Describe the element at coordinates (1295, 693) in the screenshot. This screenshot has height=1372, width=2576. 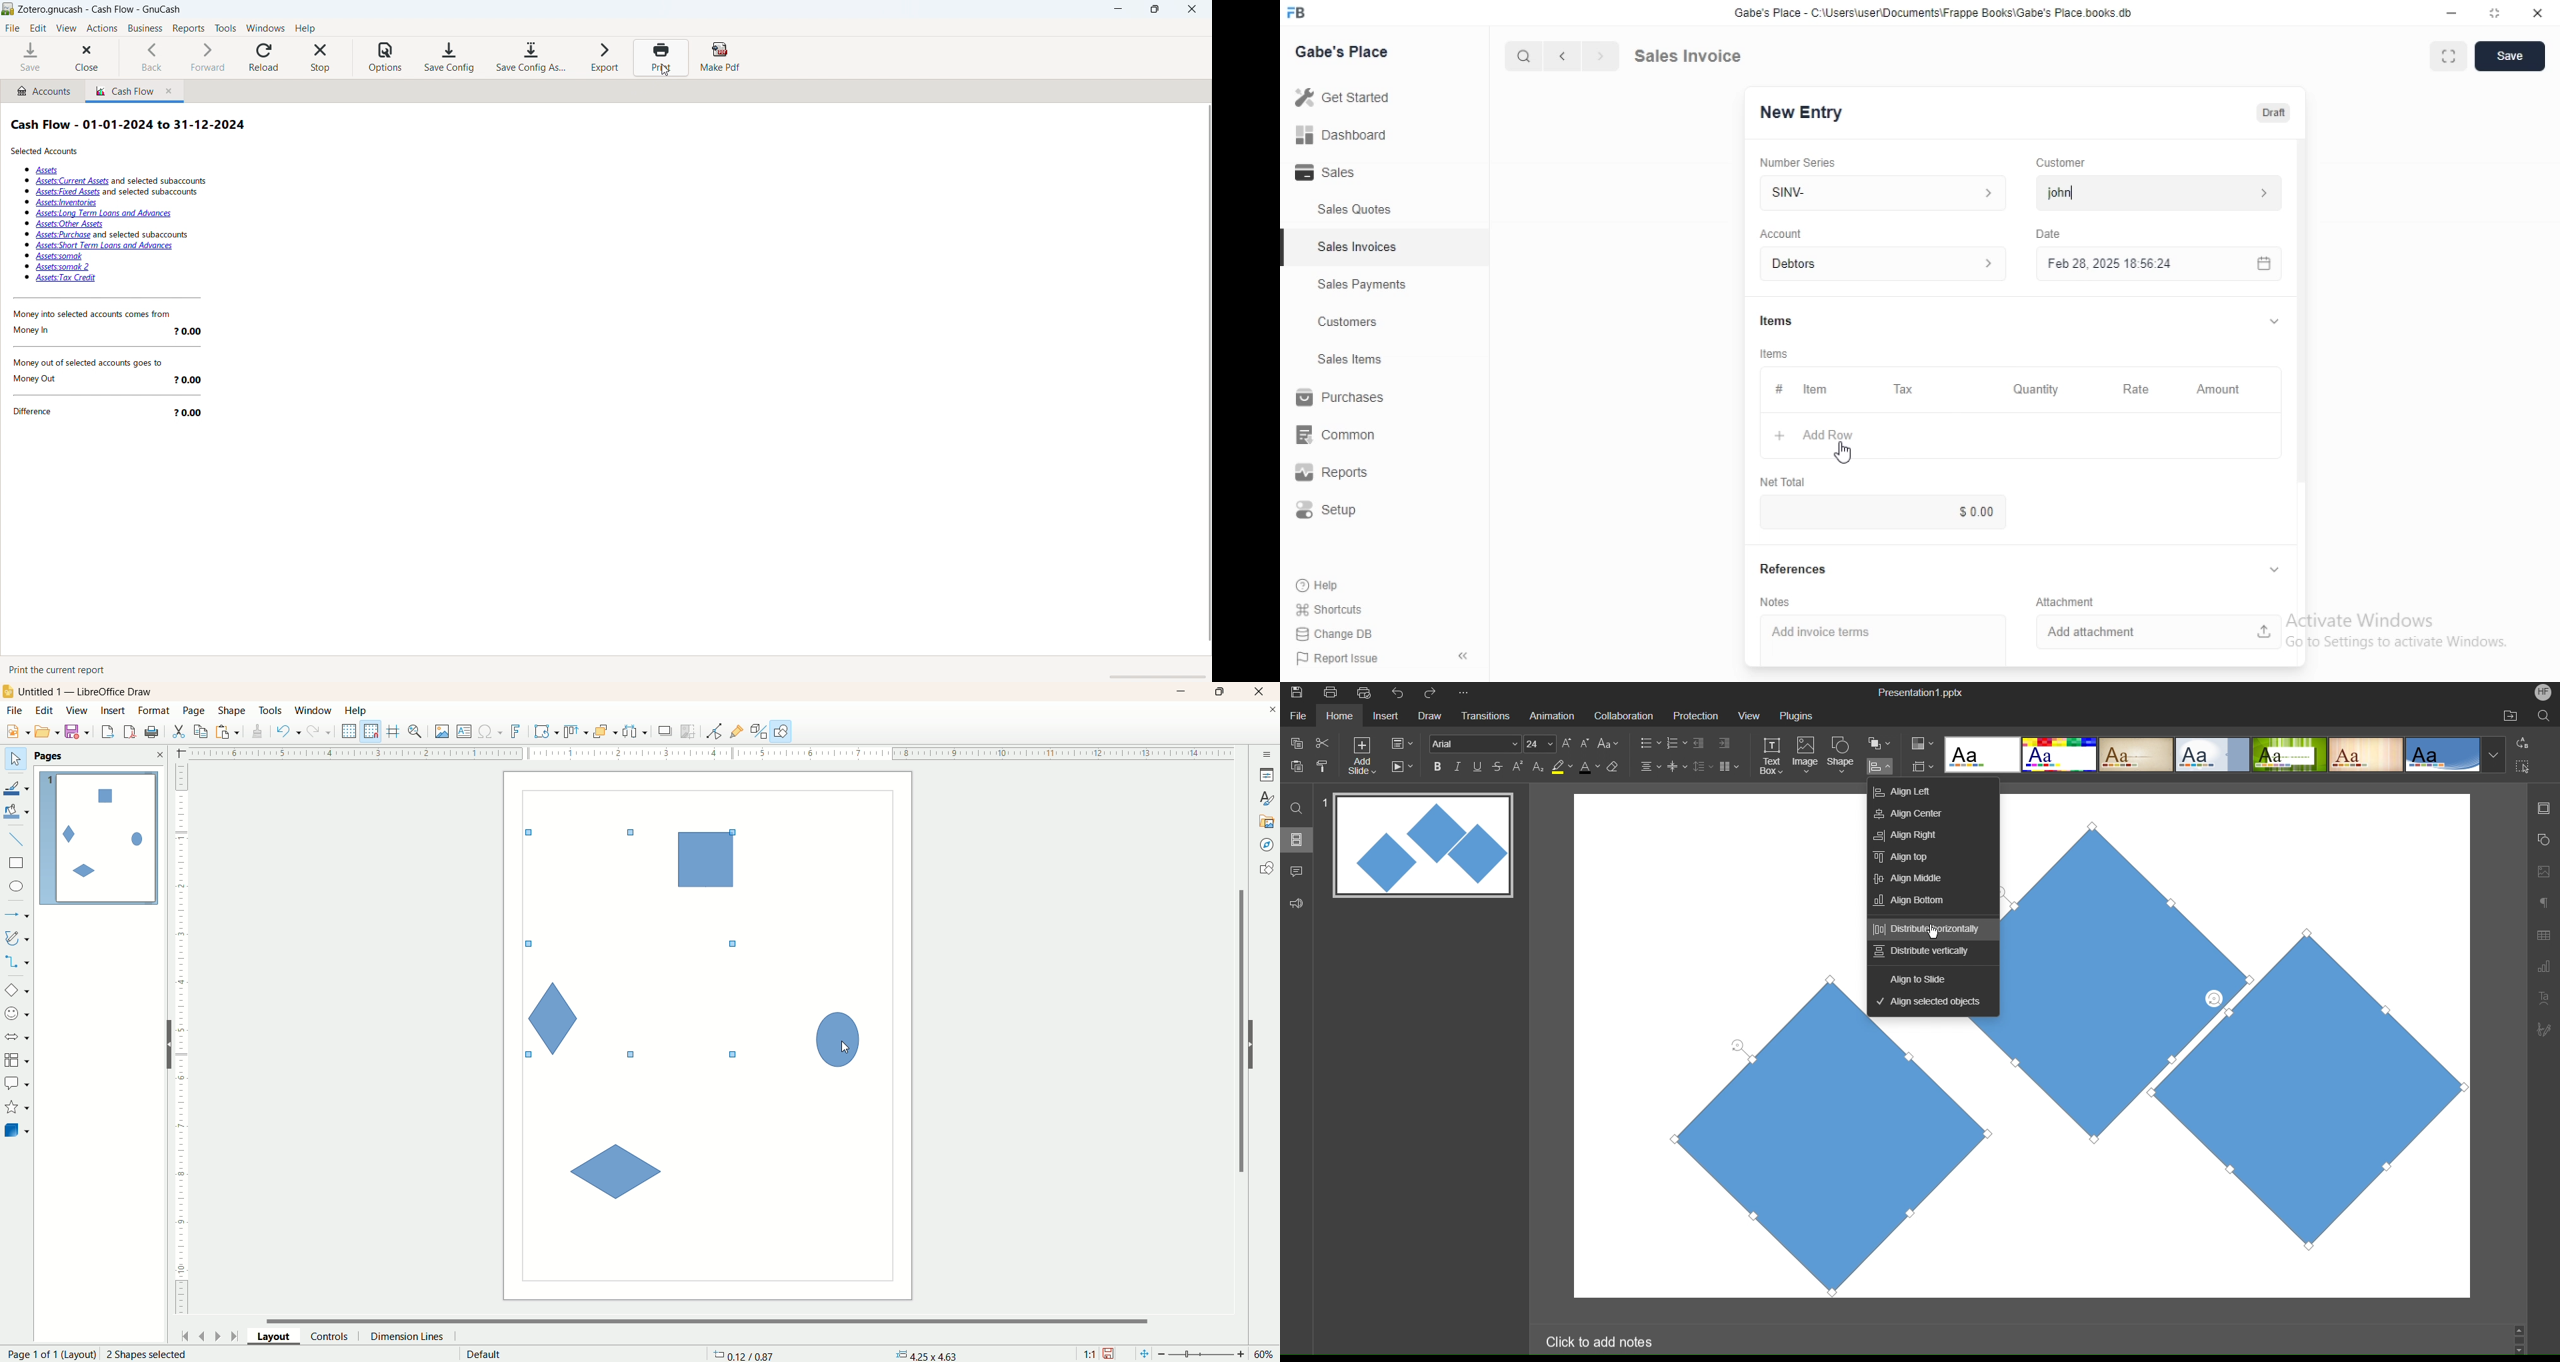
I see `Save` at that location.